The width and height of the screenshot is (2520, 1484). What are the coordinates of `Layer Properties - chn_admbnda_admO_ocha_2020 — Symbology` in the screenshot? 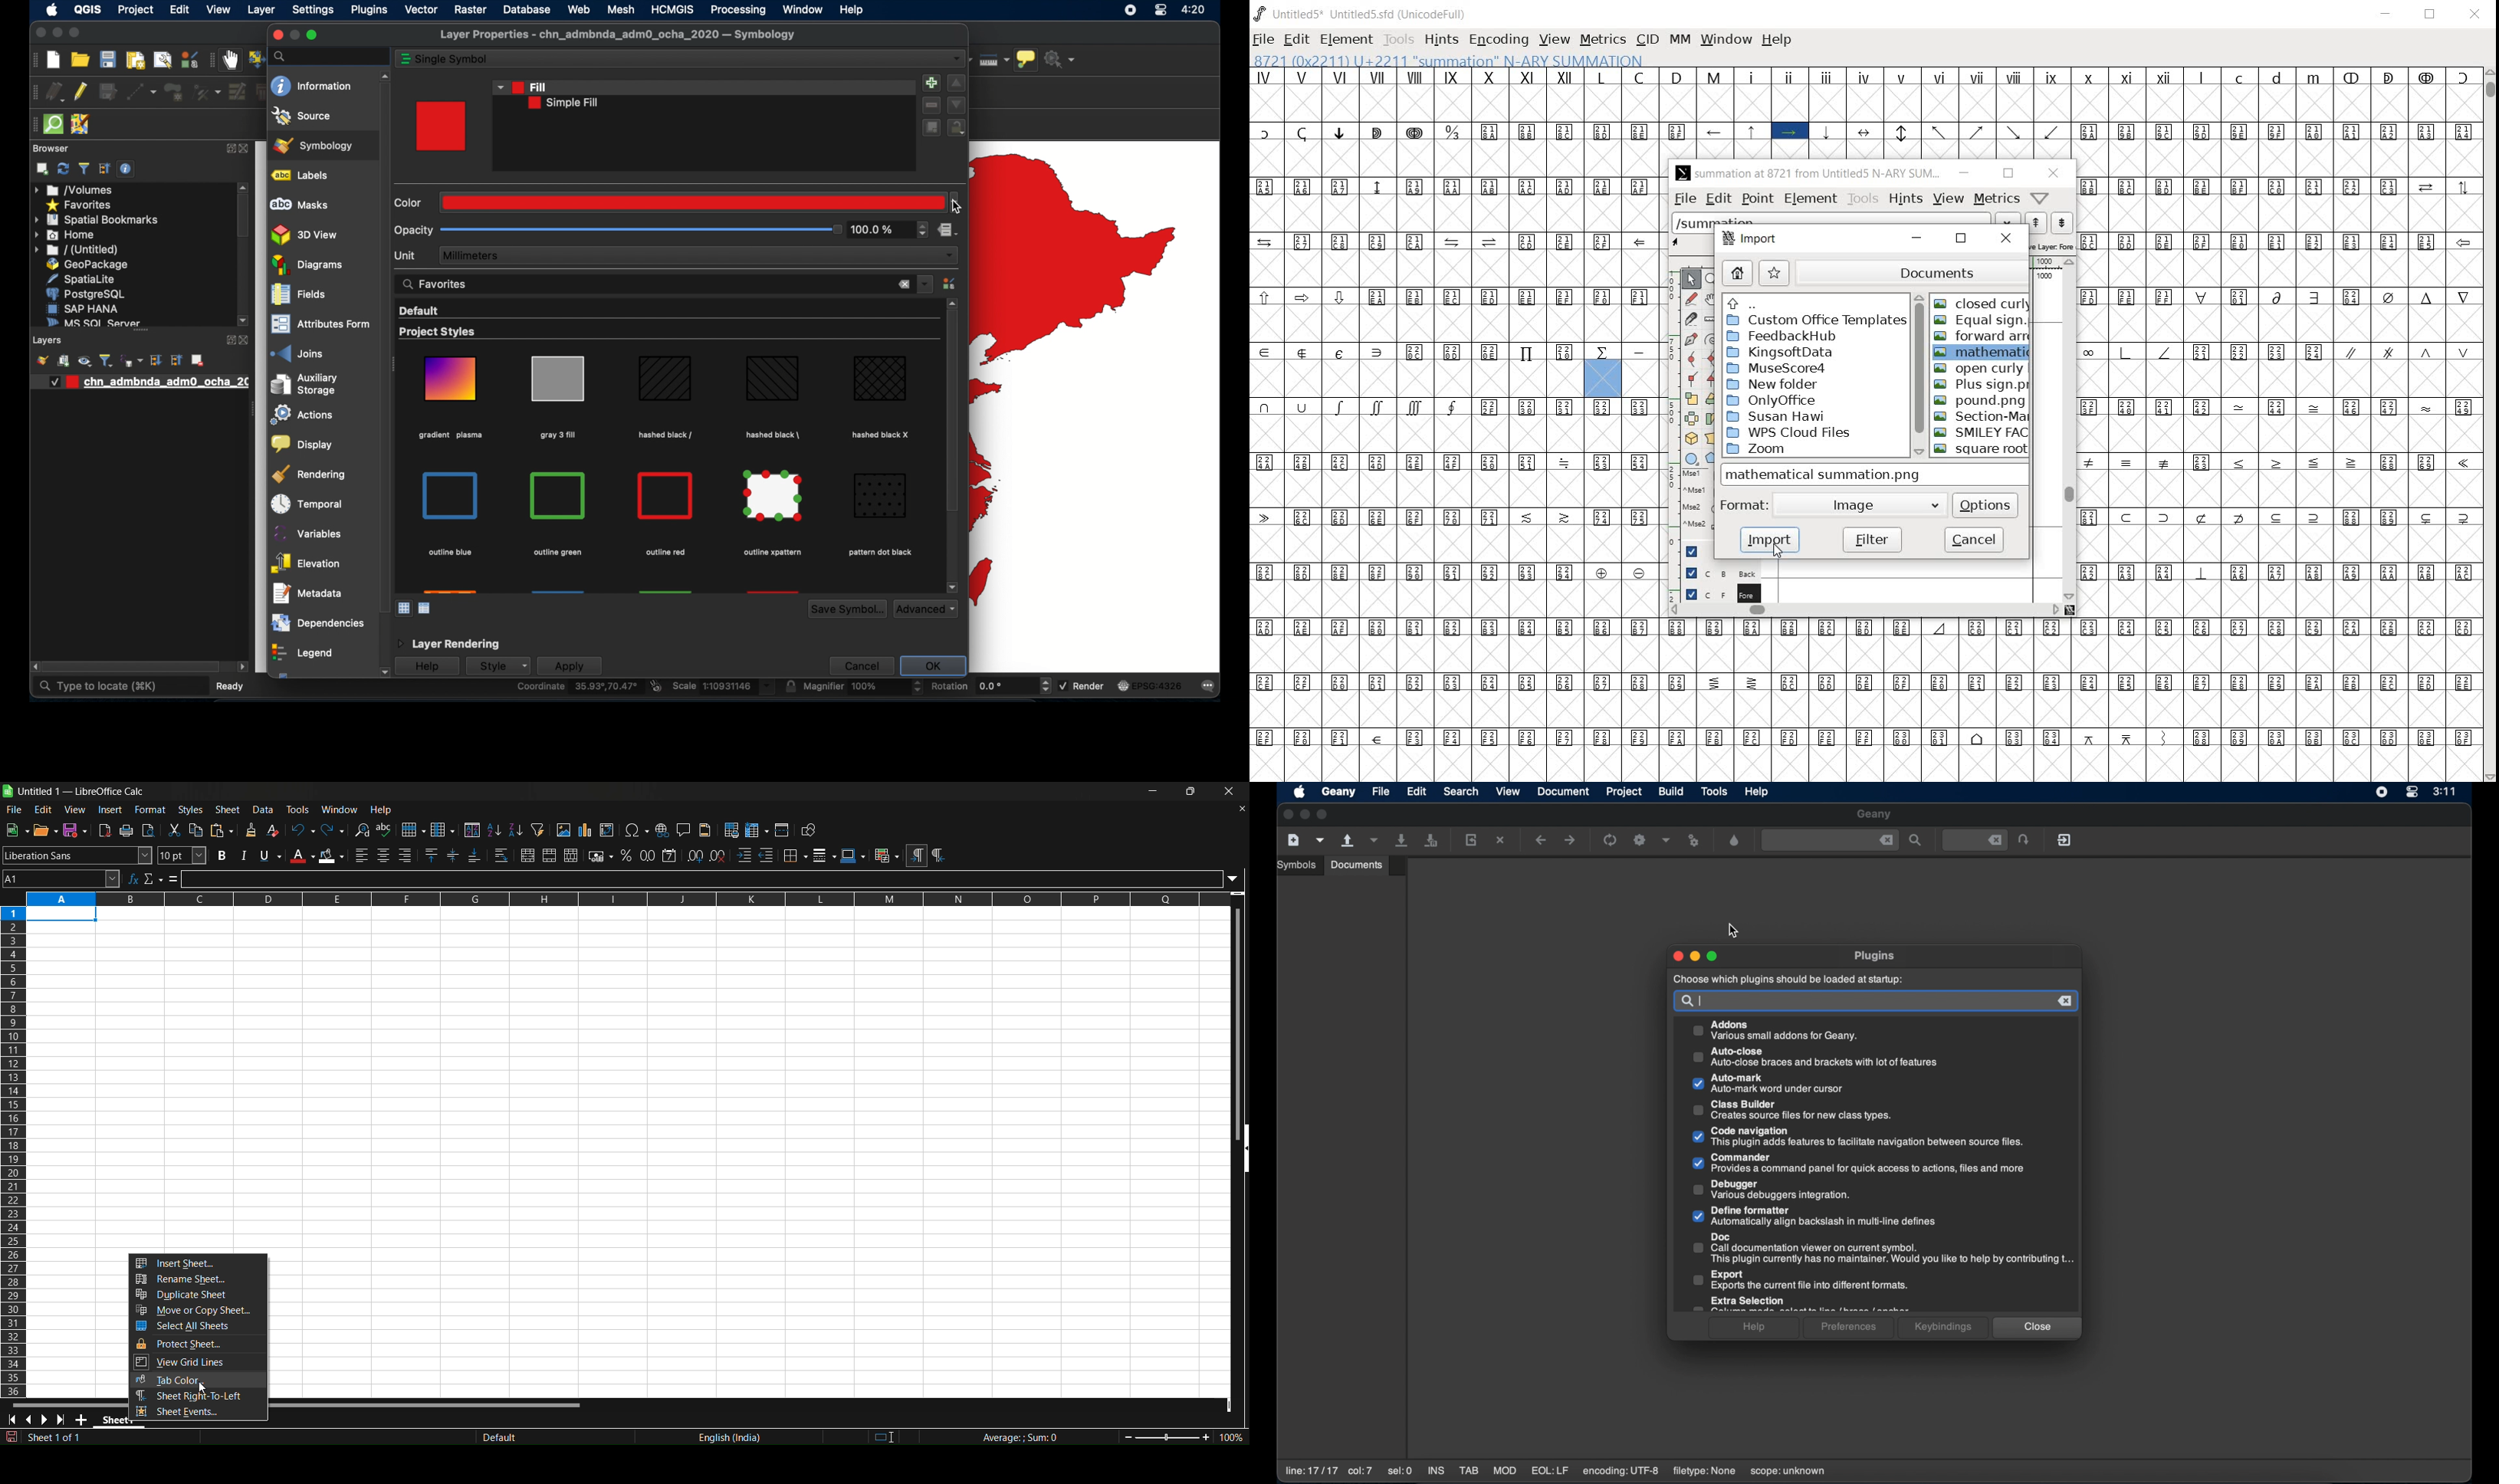 It's located at (620, 35).